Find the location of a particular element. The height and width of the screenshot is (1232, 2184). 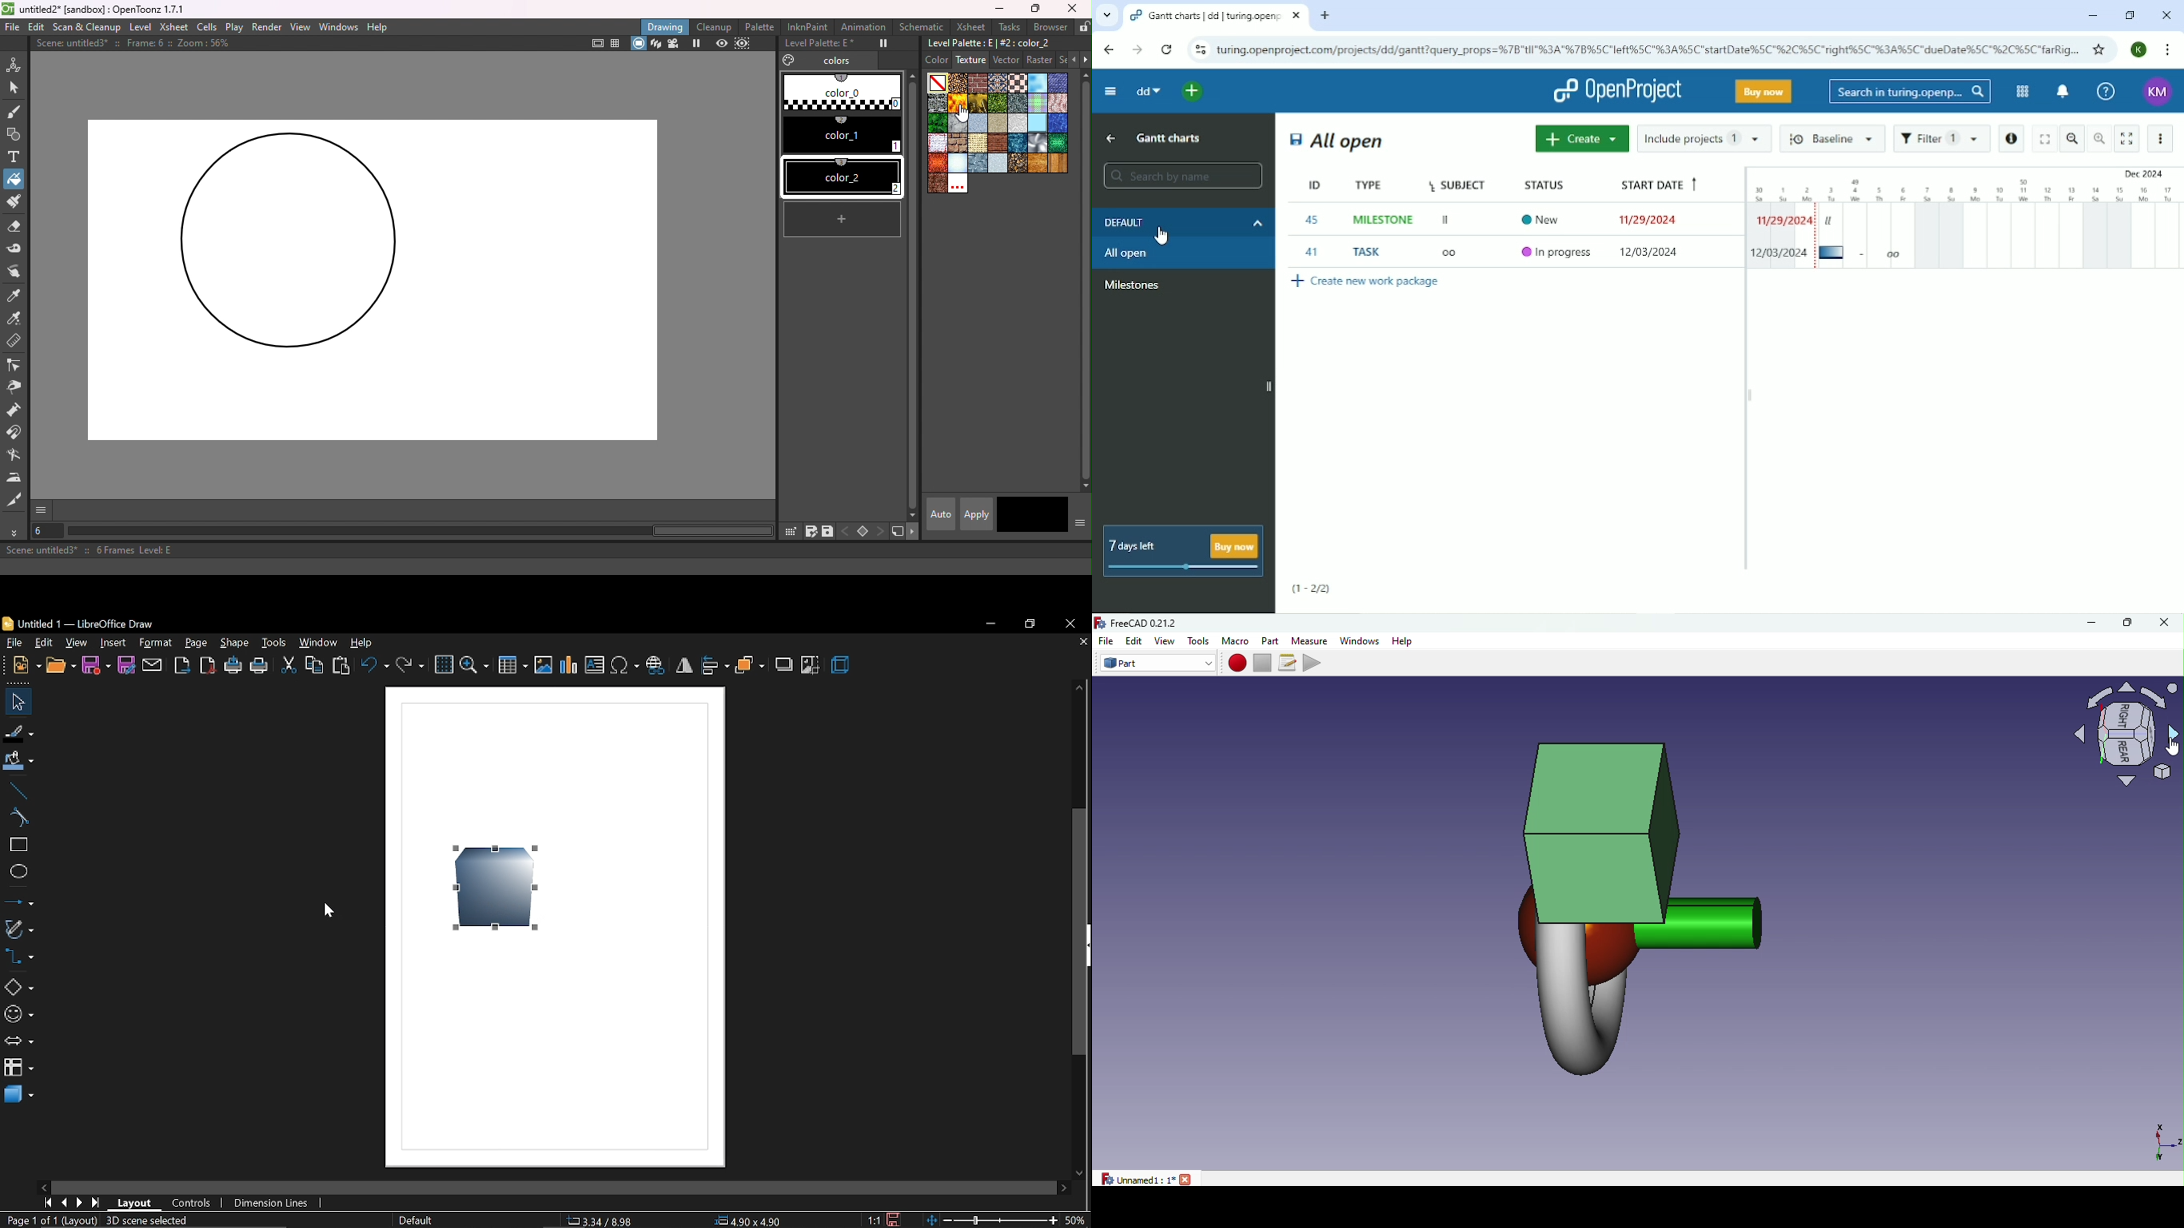

Macros is located at coordinates (1286, 662).